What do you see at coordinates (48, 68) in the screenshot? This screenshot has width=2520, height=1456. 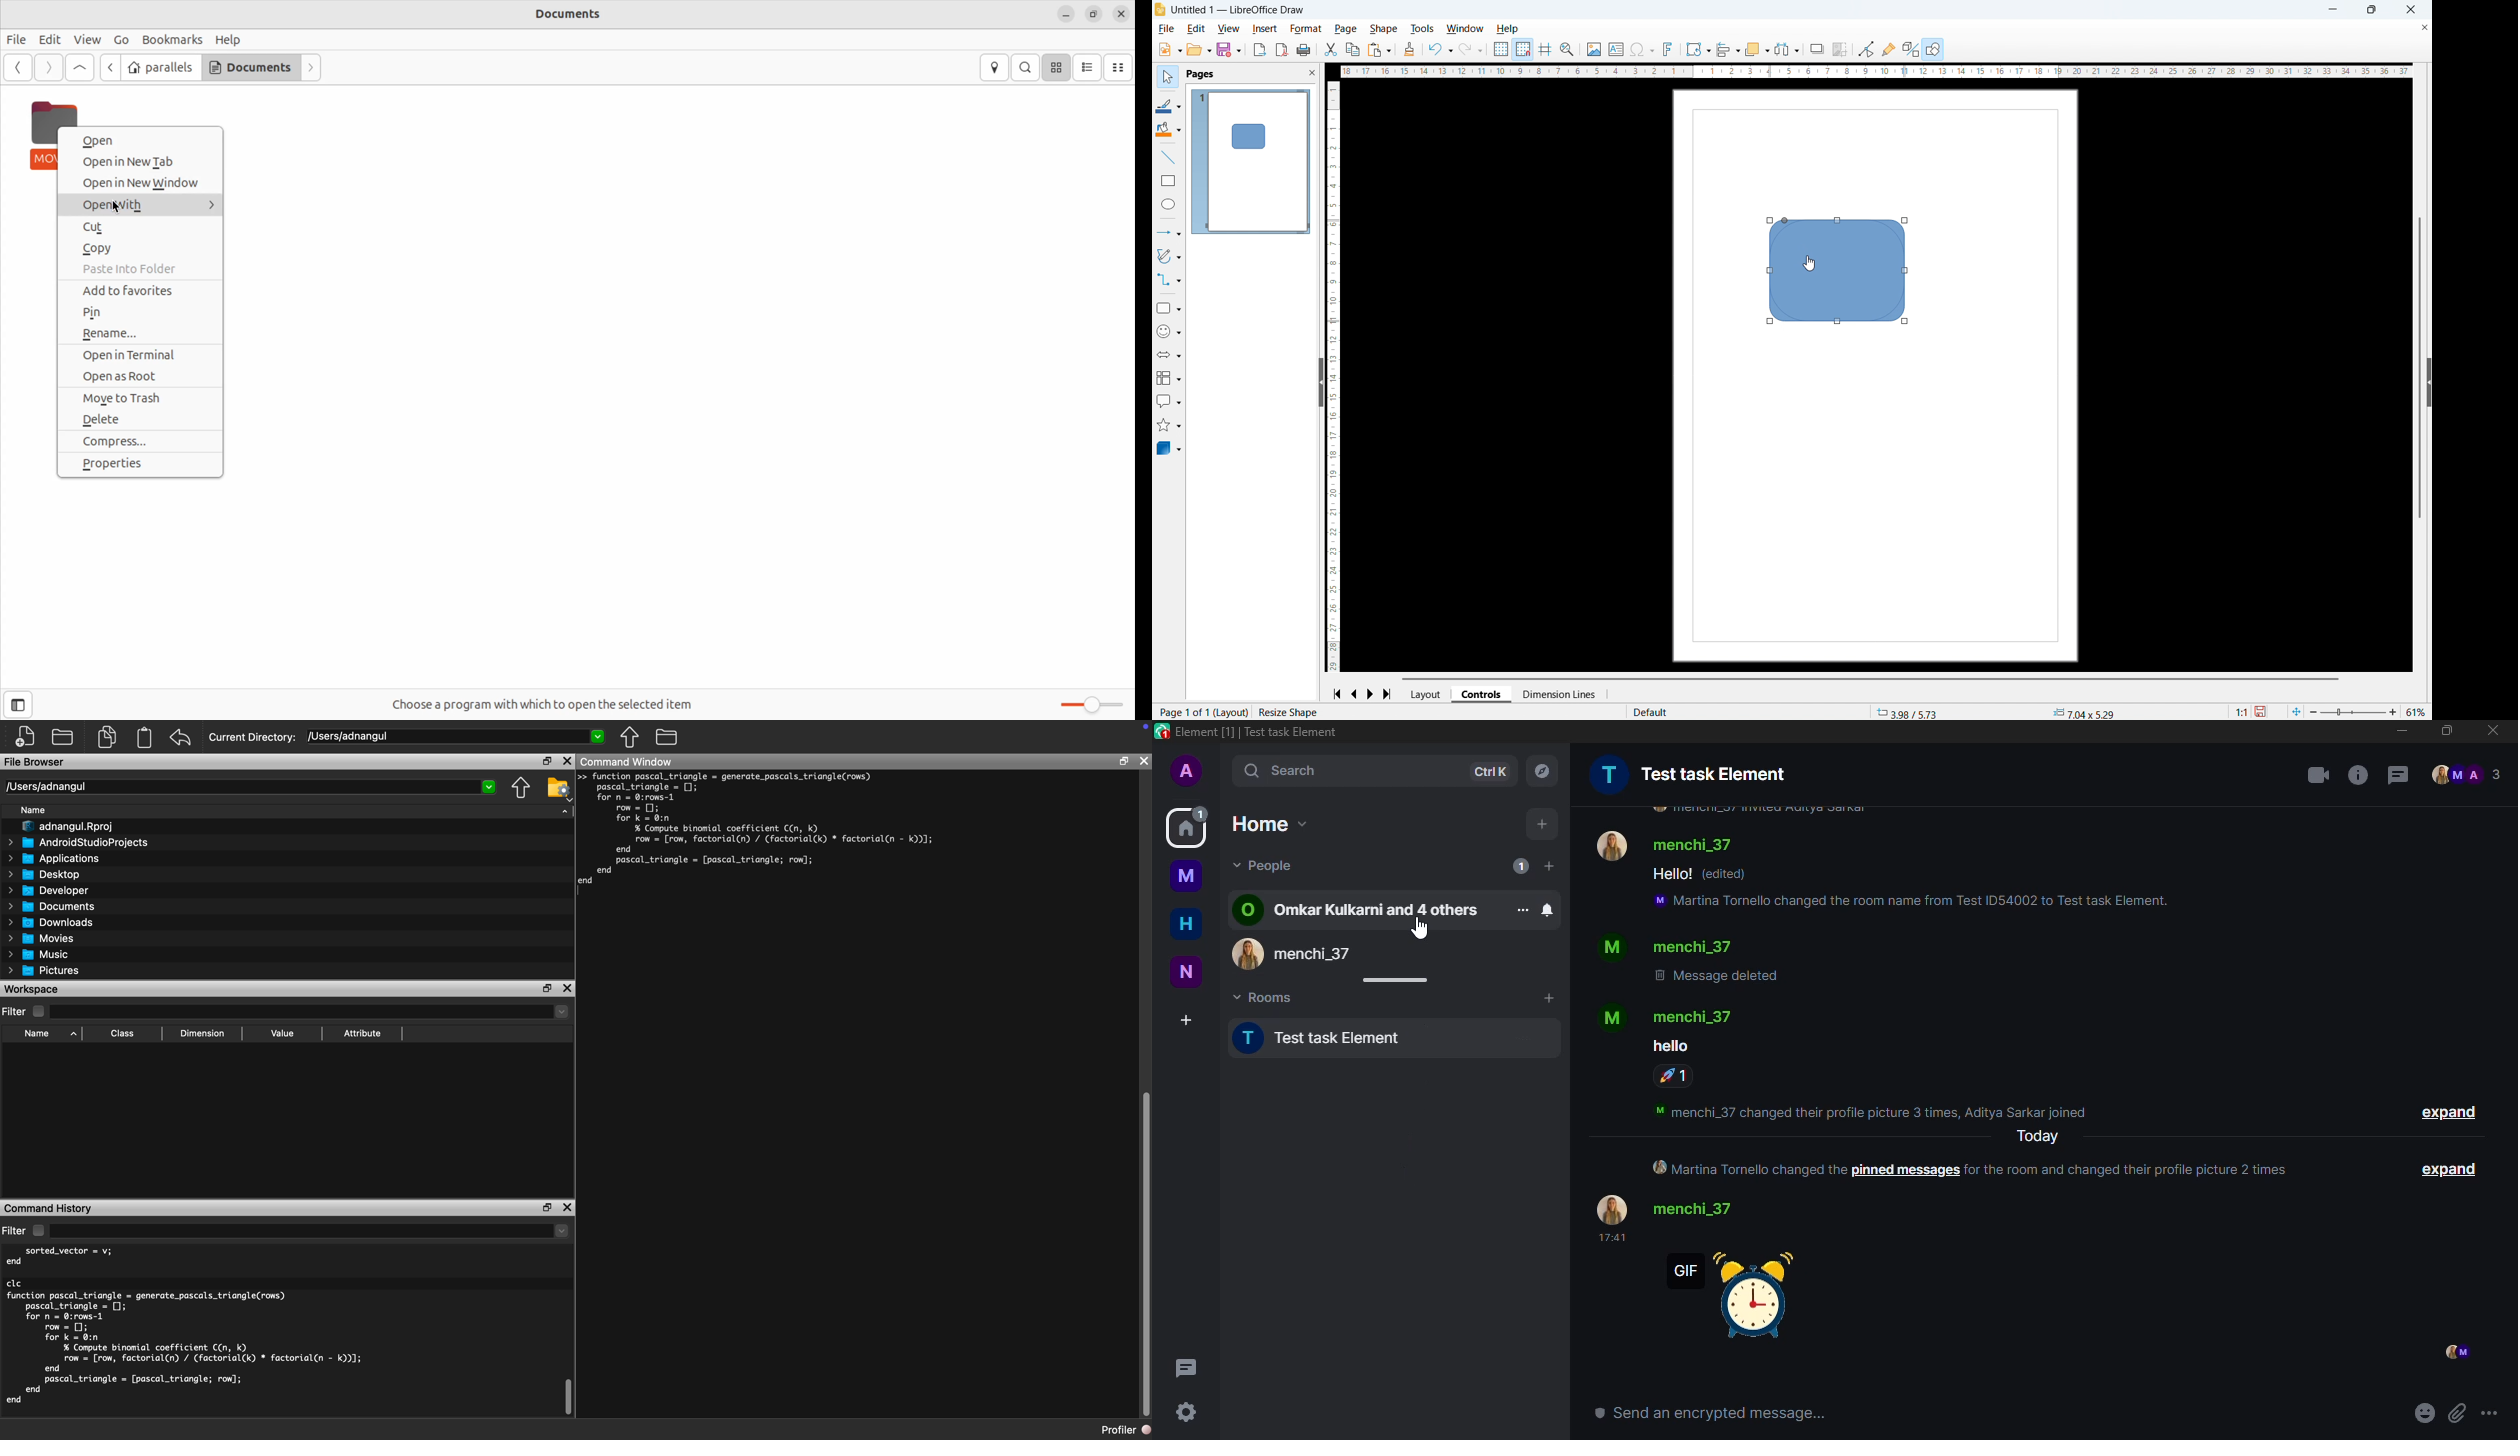 I see `forward` at bounding box center [48, 68].